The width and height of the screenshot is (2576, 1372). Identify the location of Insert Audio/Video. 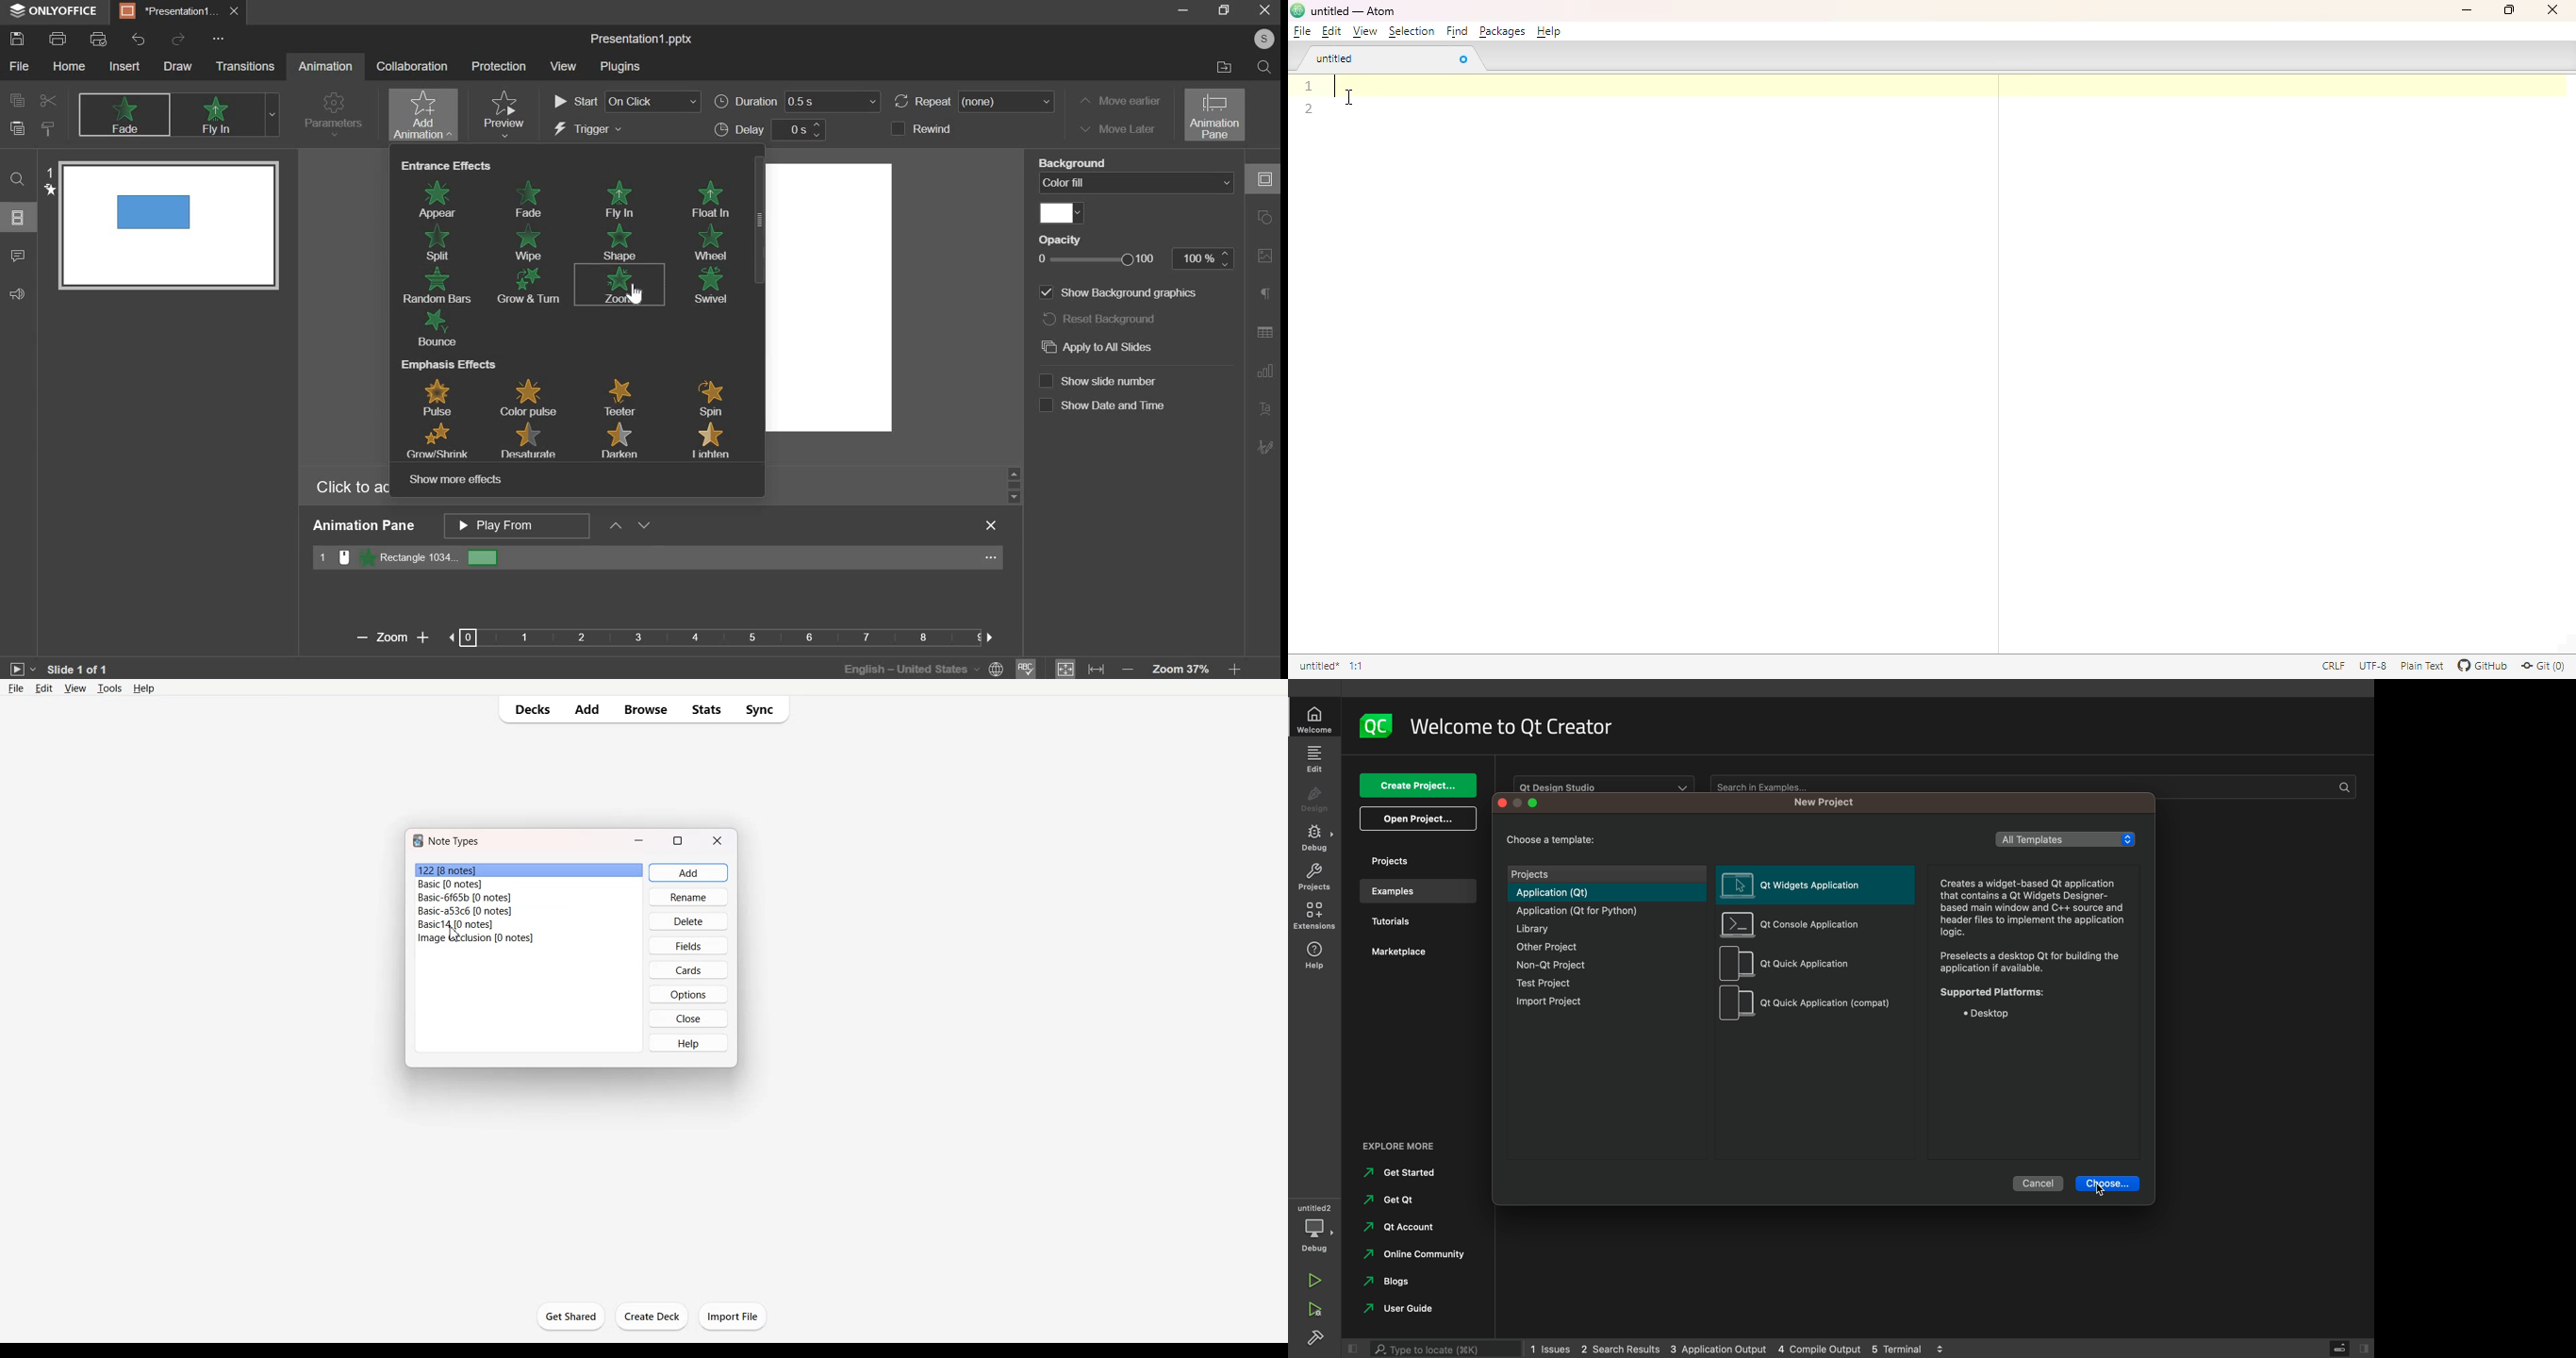
(1267, 409).